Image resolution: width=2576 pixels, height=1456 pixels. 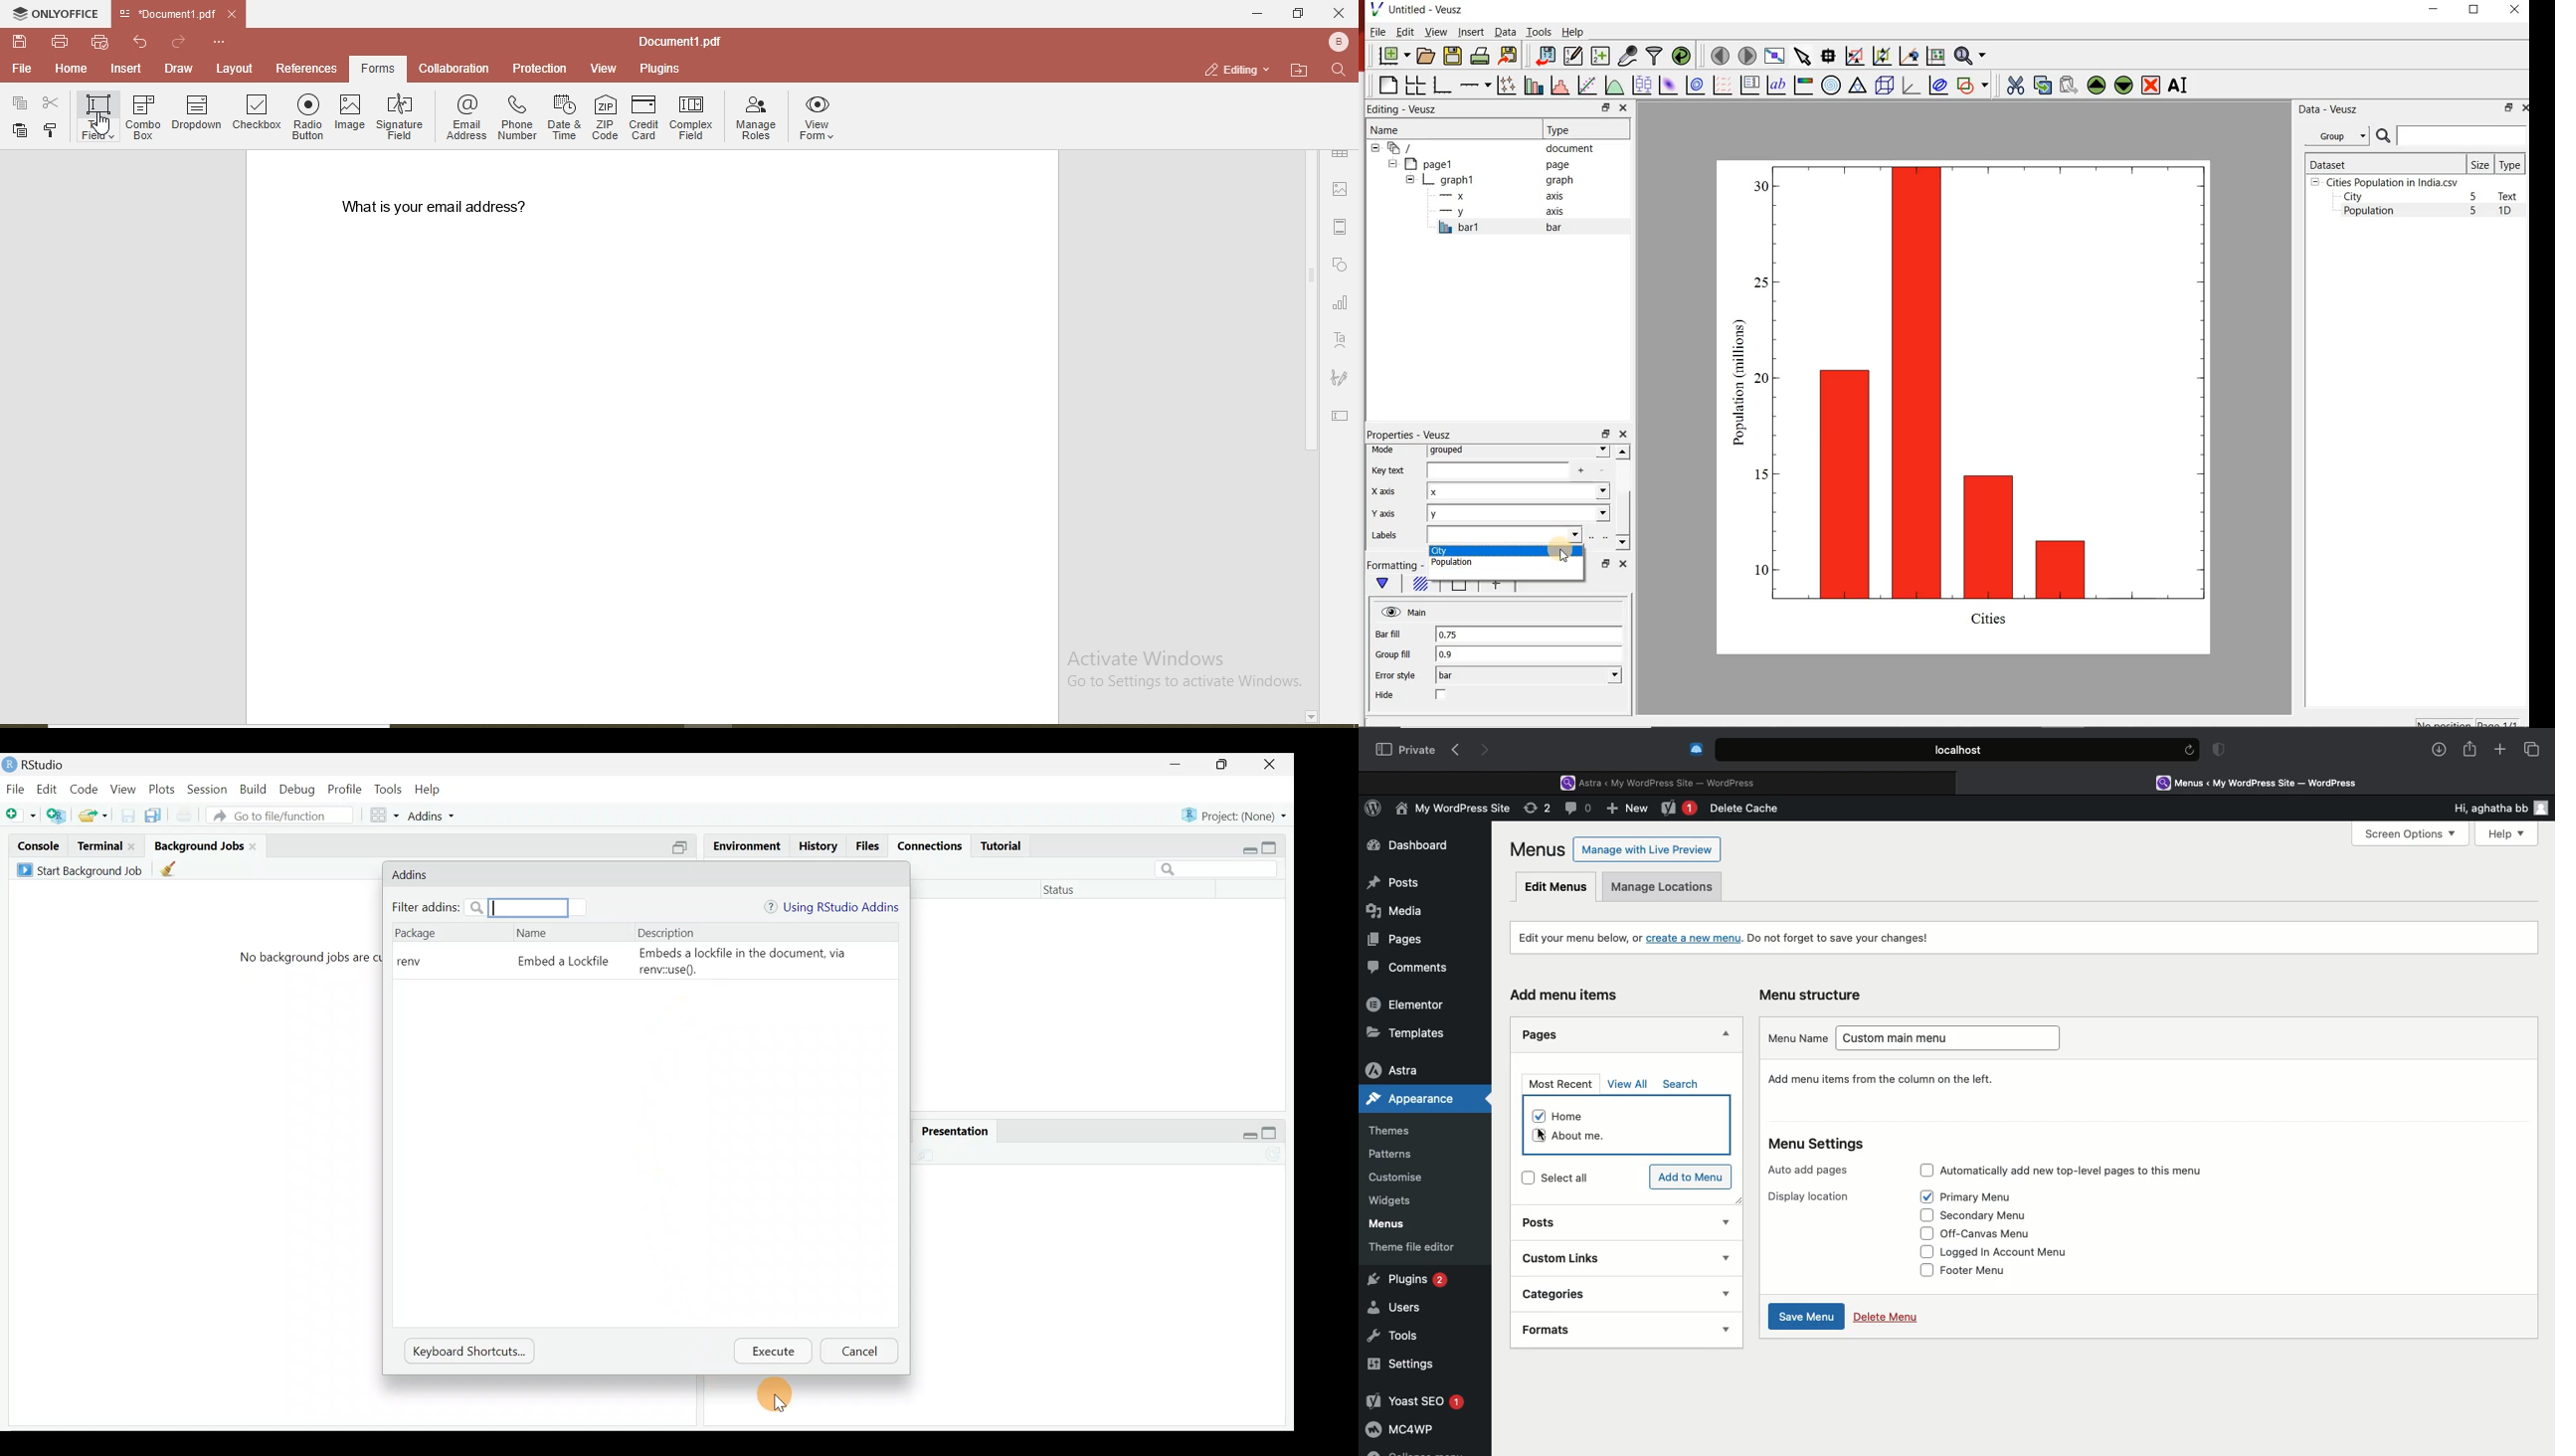 What do you see at coordinates (2475, 10) in the screenshot?
I see `RESTORE` at bounding box center [2475, 10].